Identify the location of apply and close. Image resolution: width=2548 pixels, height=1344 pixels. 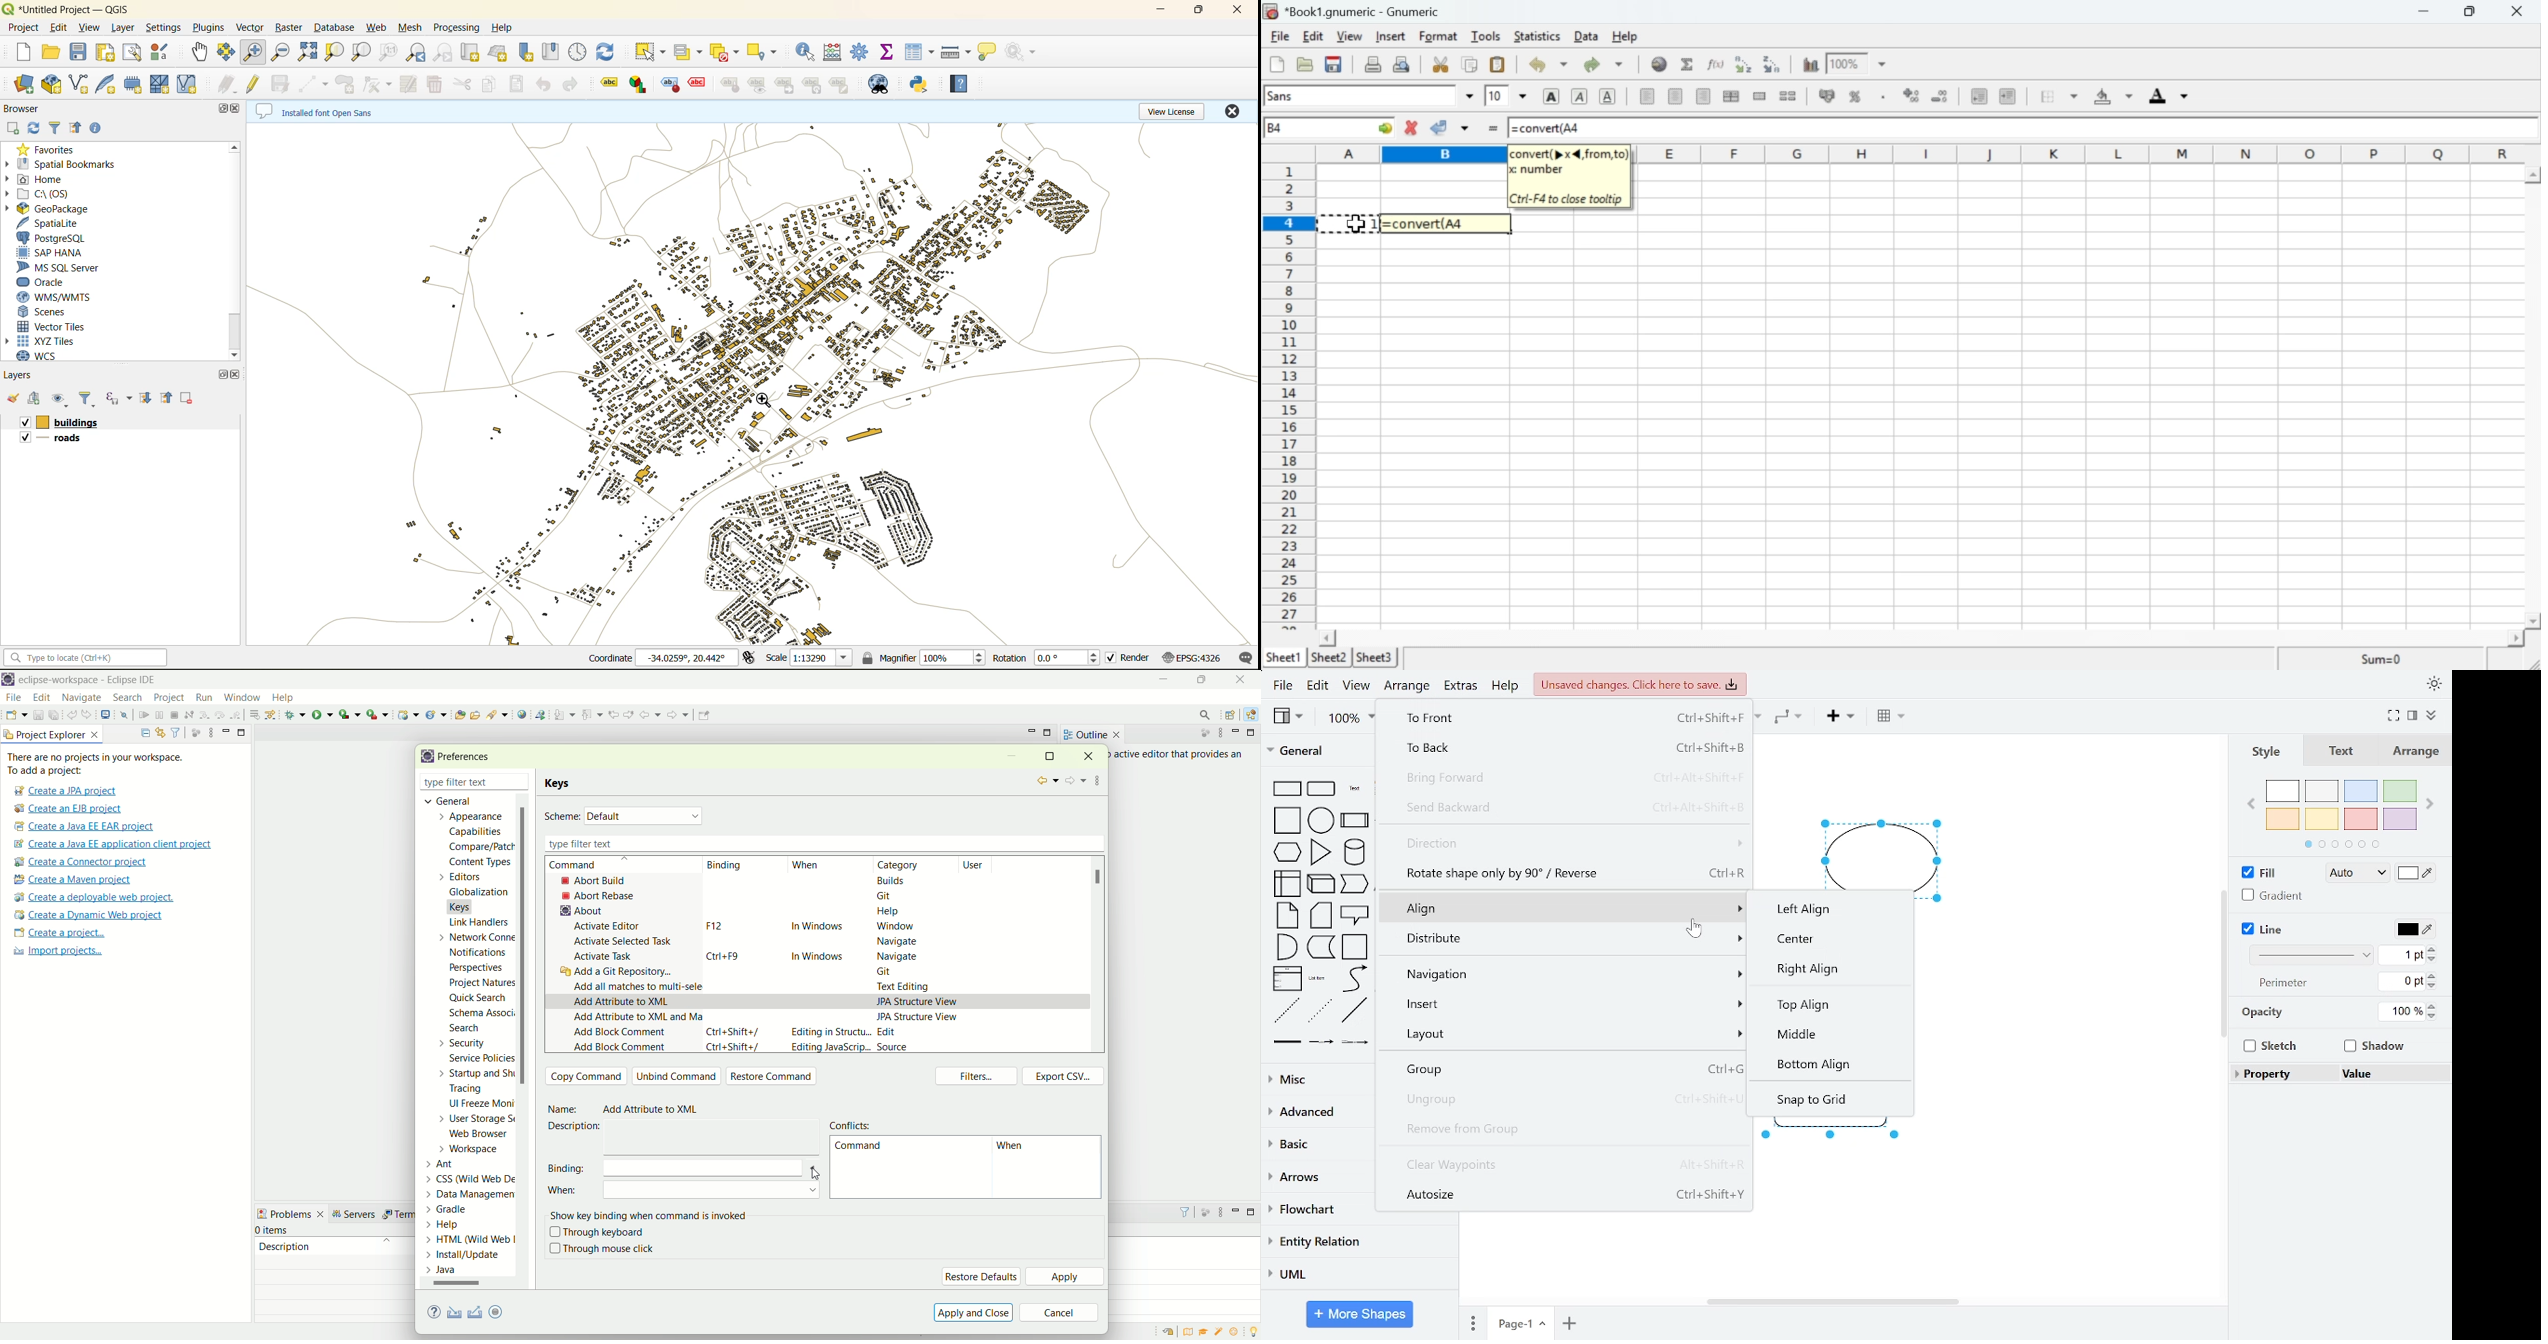
(972, 1312).